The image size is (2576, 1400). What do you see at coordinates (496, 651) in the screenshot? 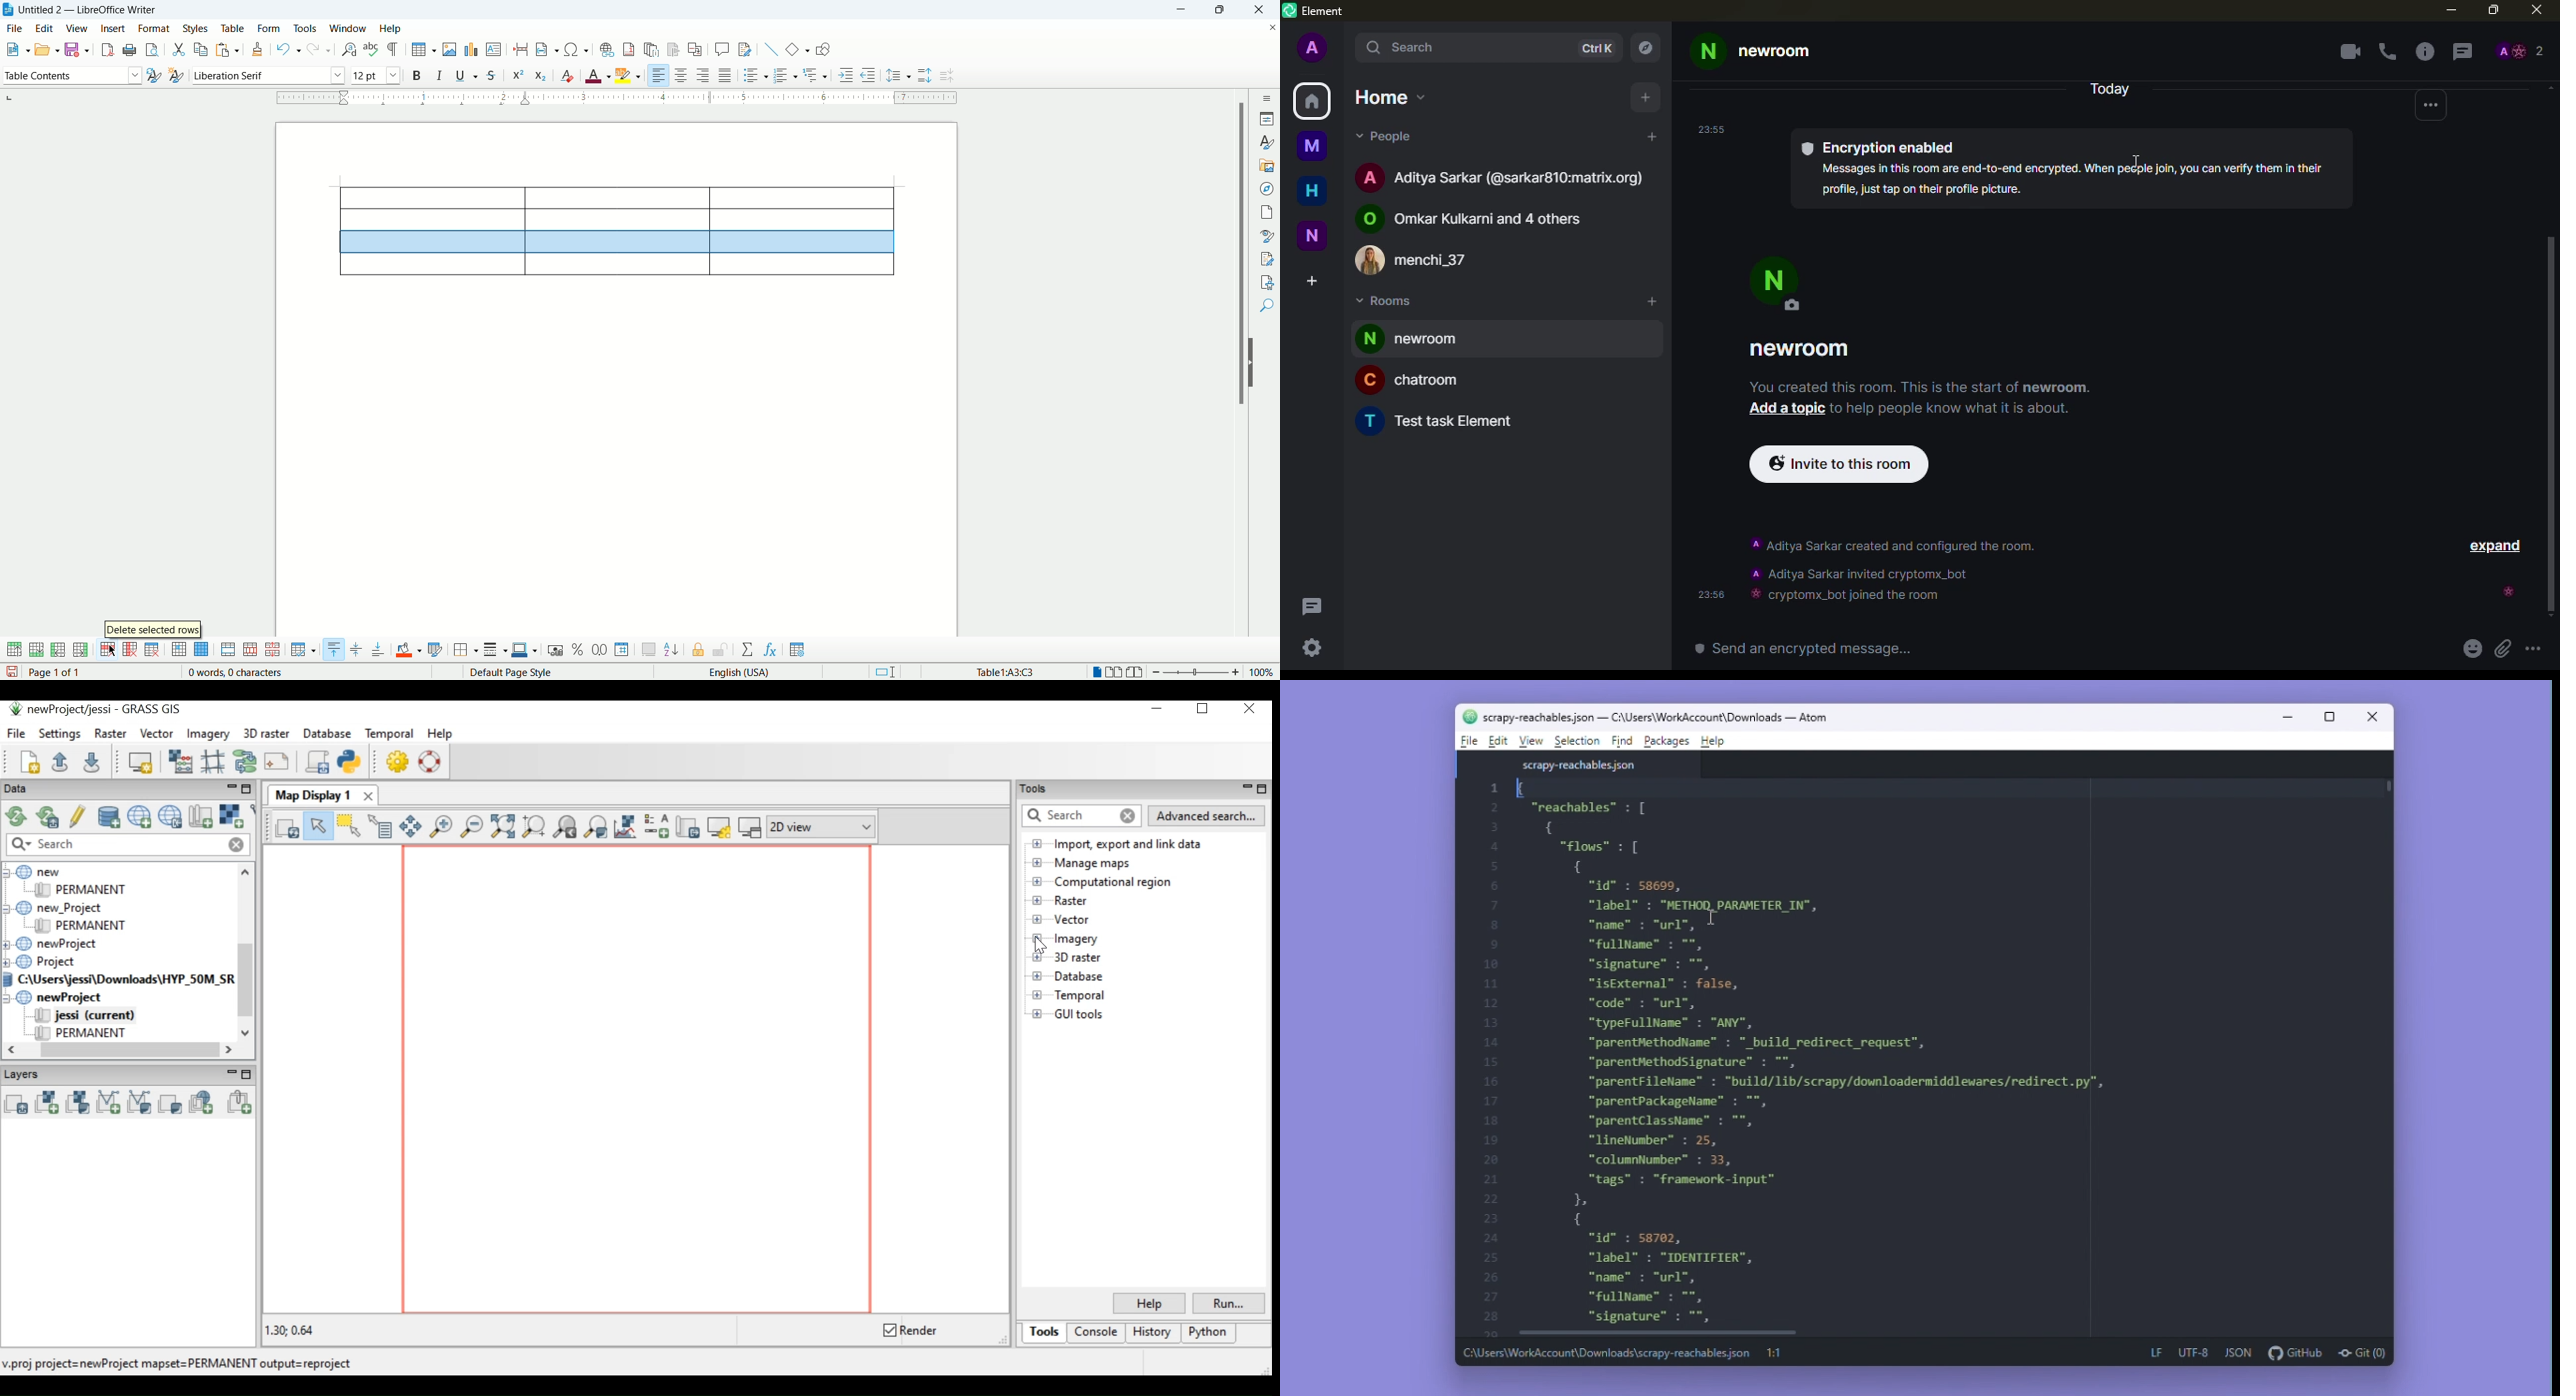
I see `border style` at bounding box center [496, 651].